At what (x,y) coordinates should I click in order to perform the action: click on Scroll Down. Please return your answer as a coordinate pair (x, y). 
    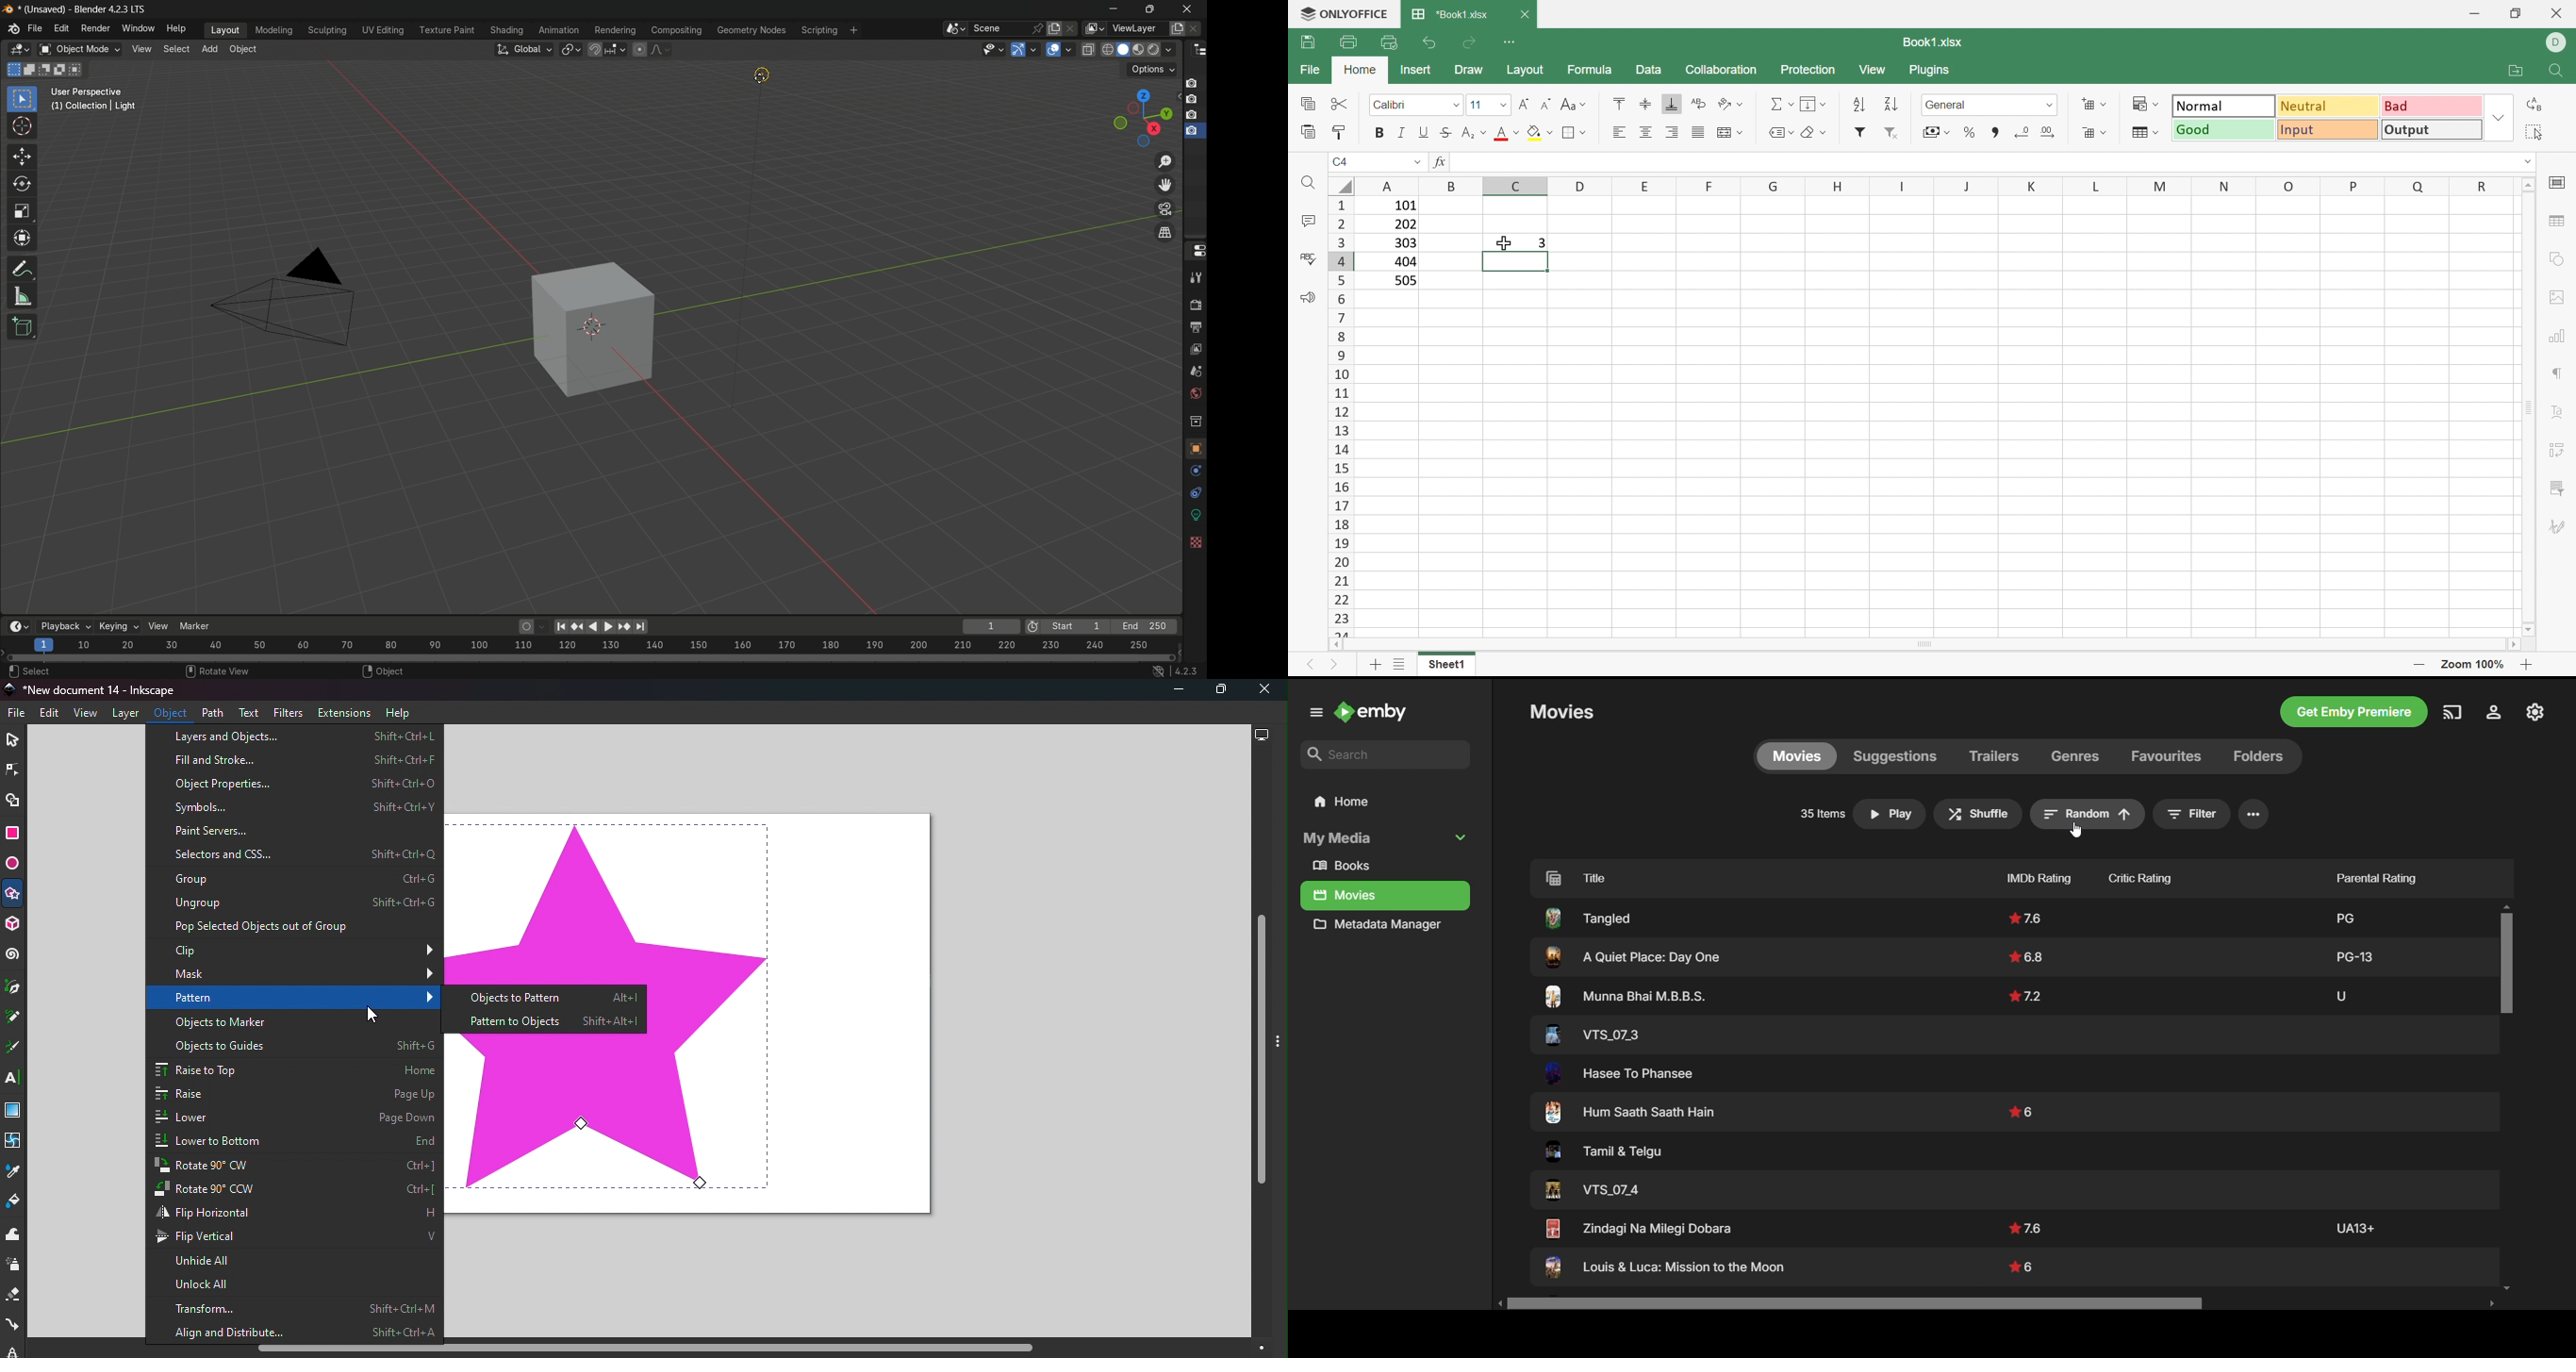
    Looking at the image, I should click on (2524, 626).